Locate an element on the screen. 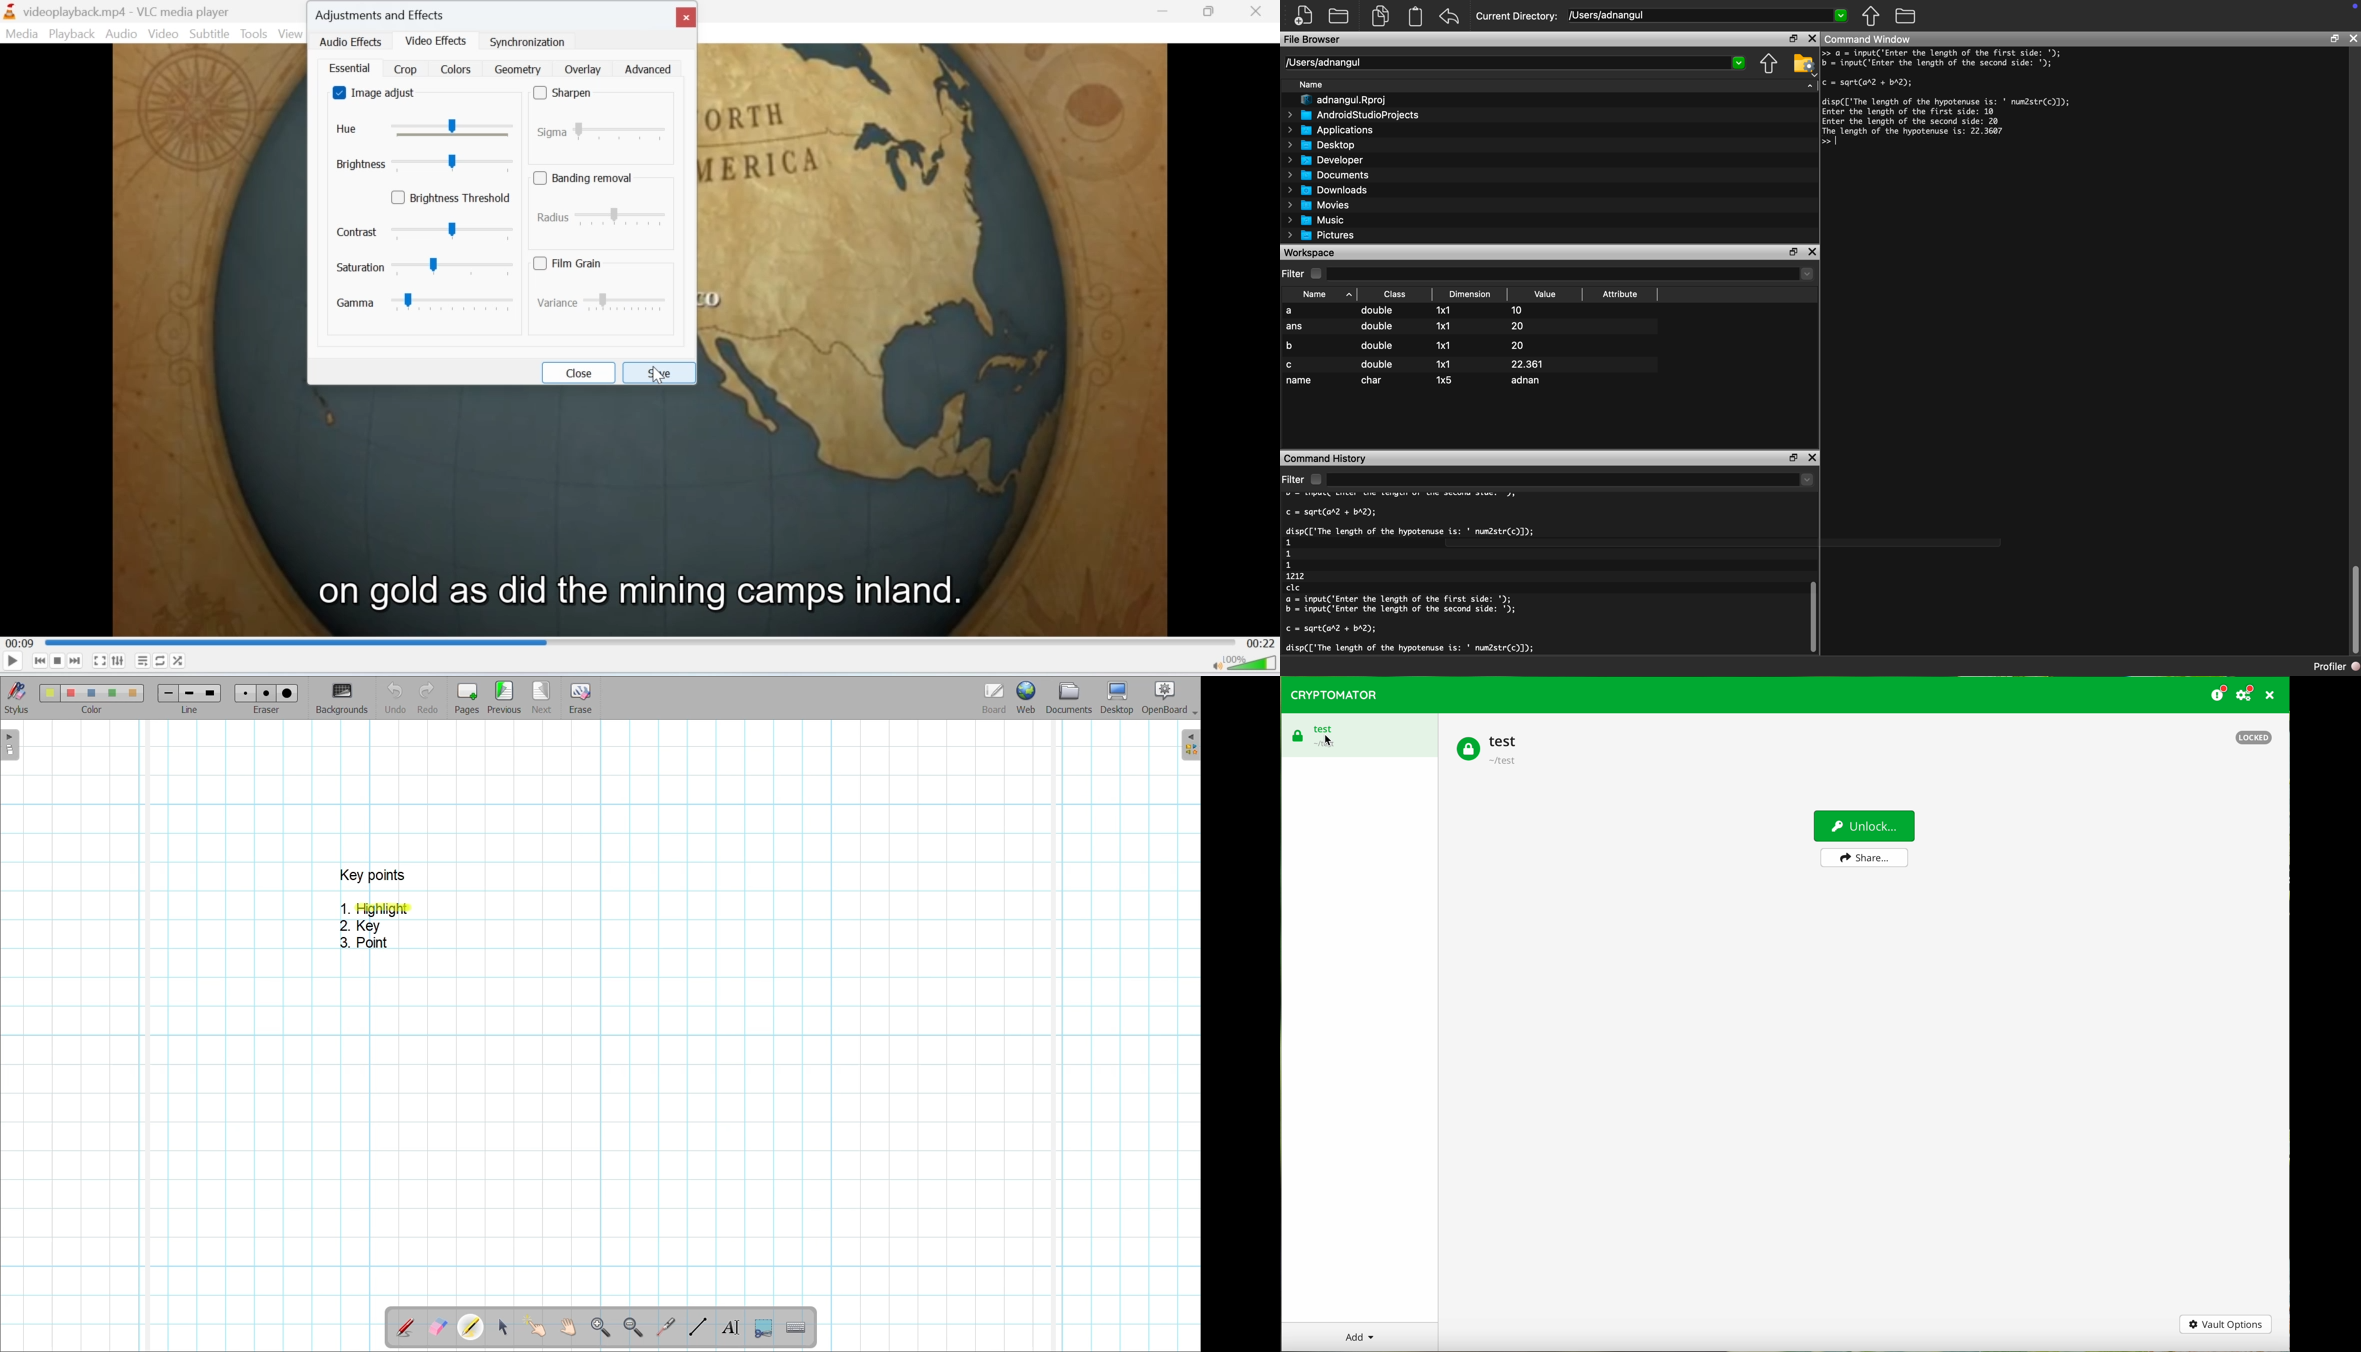 The height and width of the screenshot is (1372, 2380). close is located at coordinates (2270, 695).